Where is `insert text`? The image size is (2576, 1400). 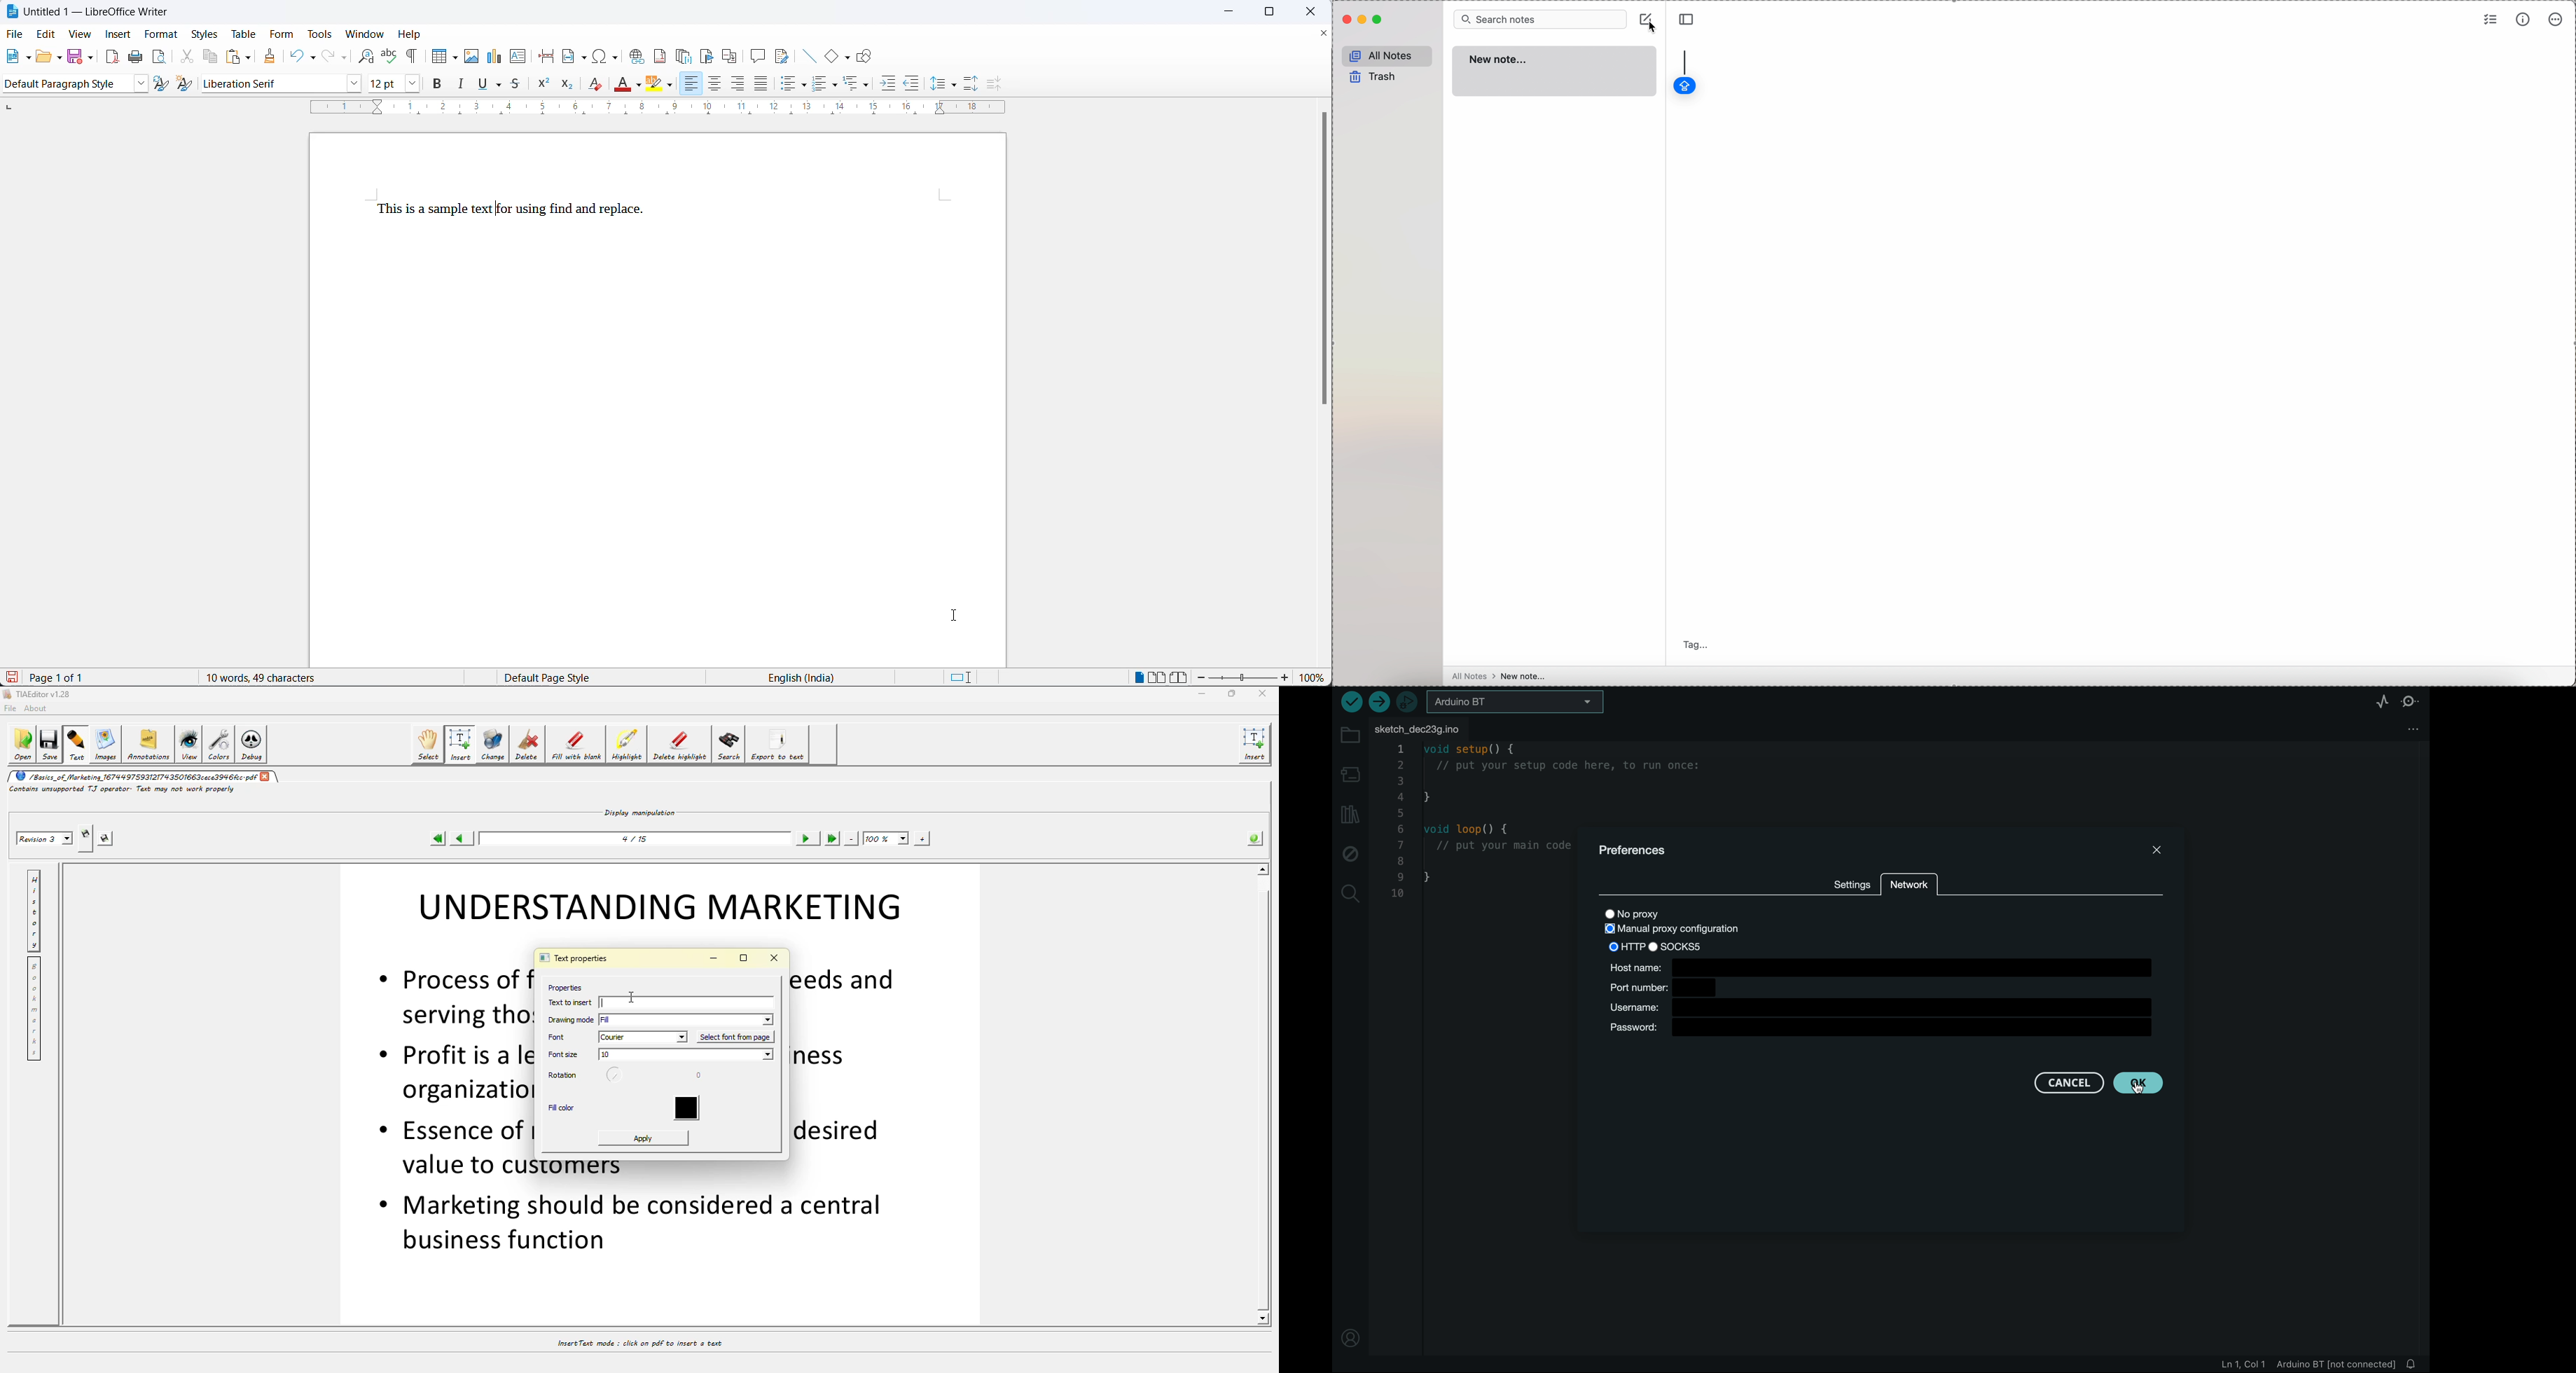 insert text is located at coordinates (519, 57).